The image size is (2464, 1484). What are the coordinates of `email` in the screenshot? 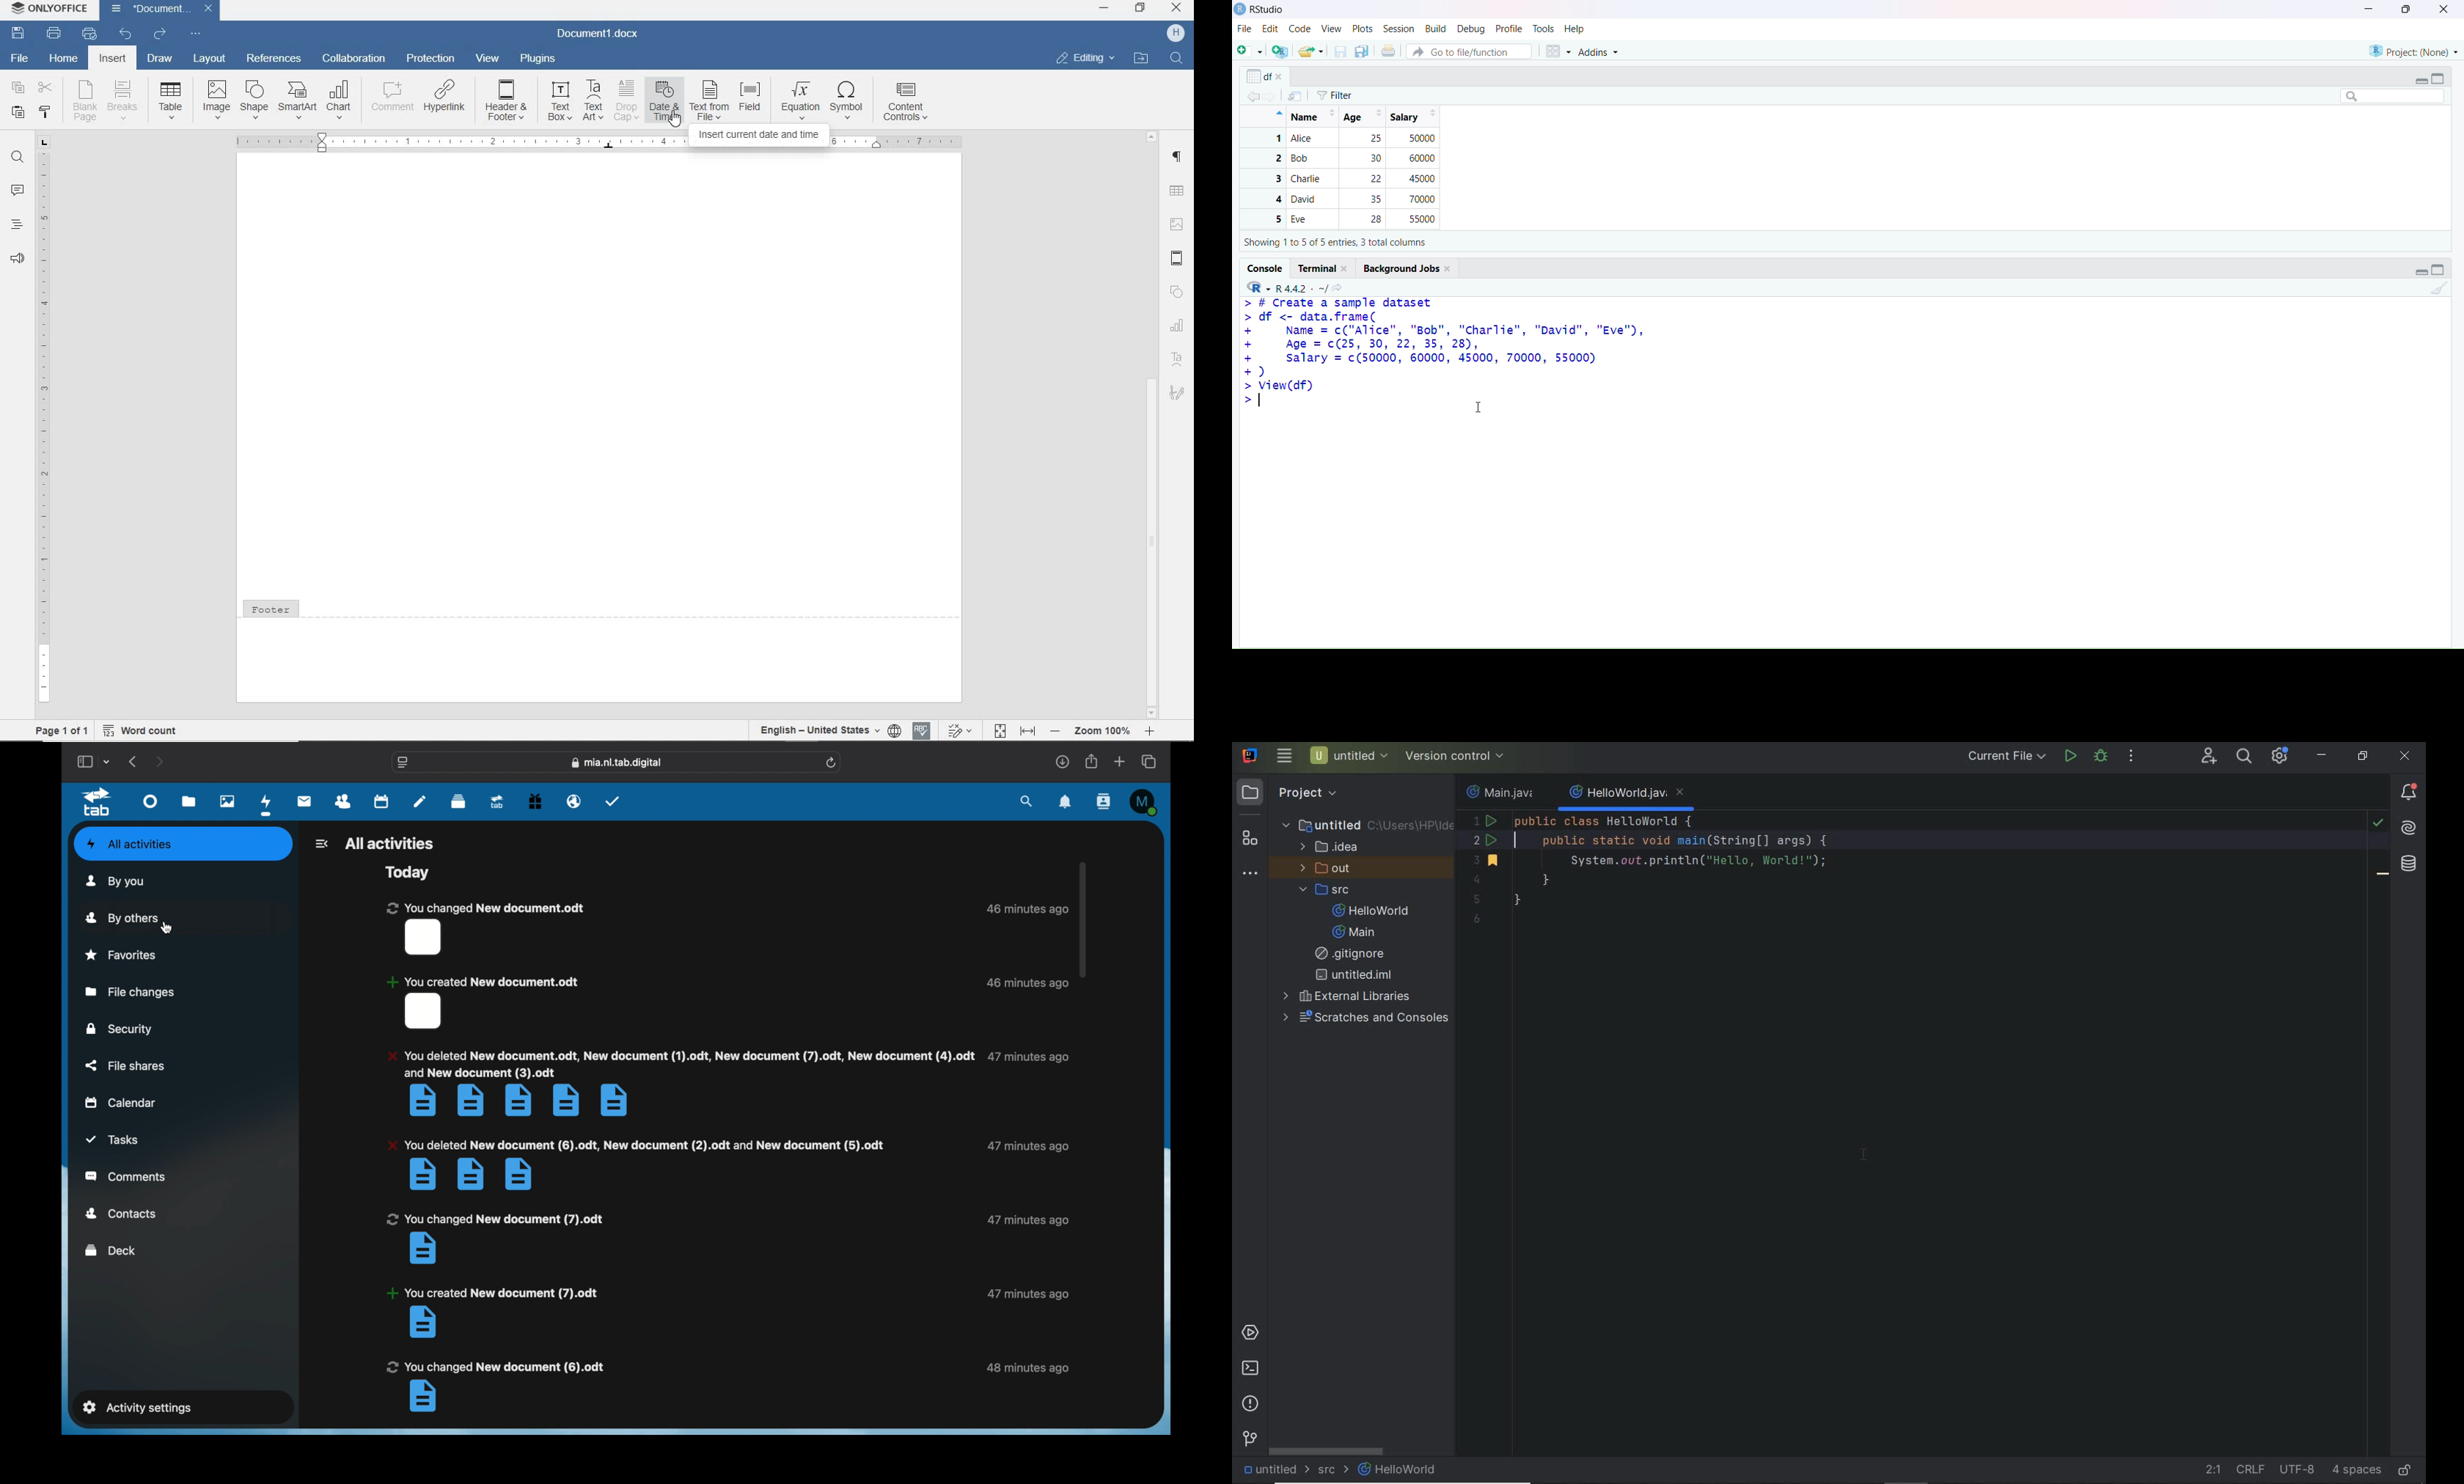 It's located at (574, 801).